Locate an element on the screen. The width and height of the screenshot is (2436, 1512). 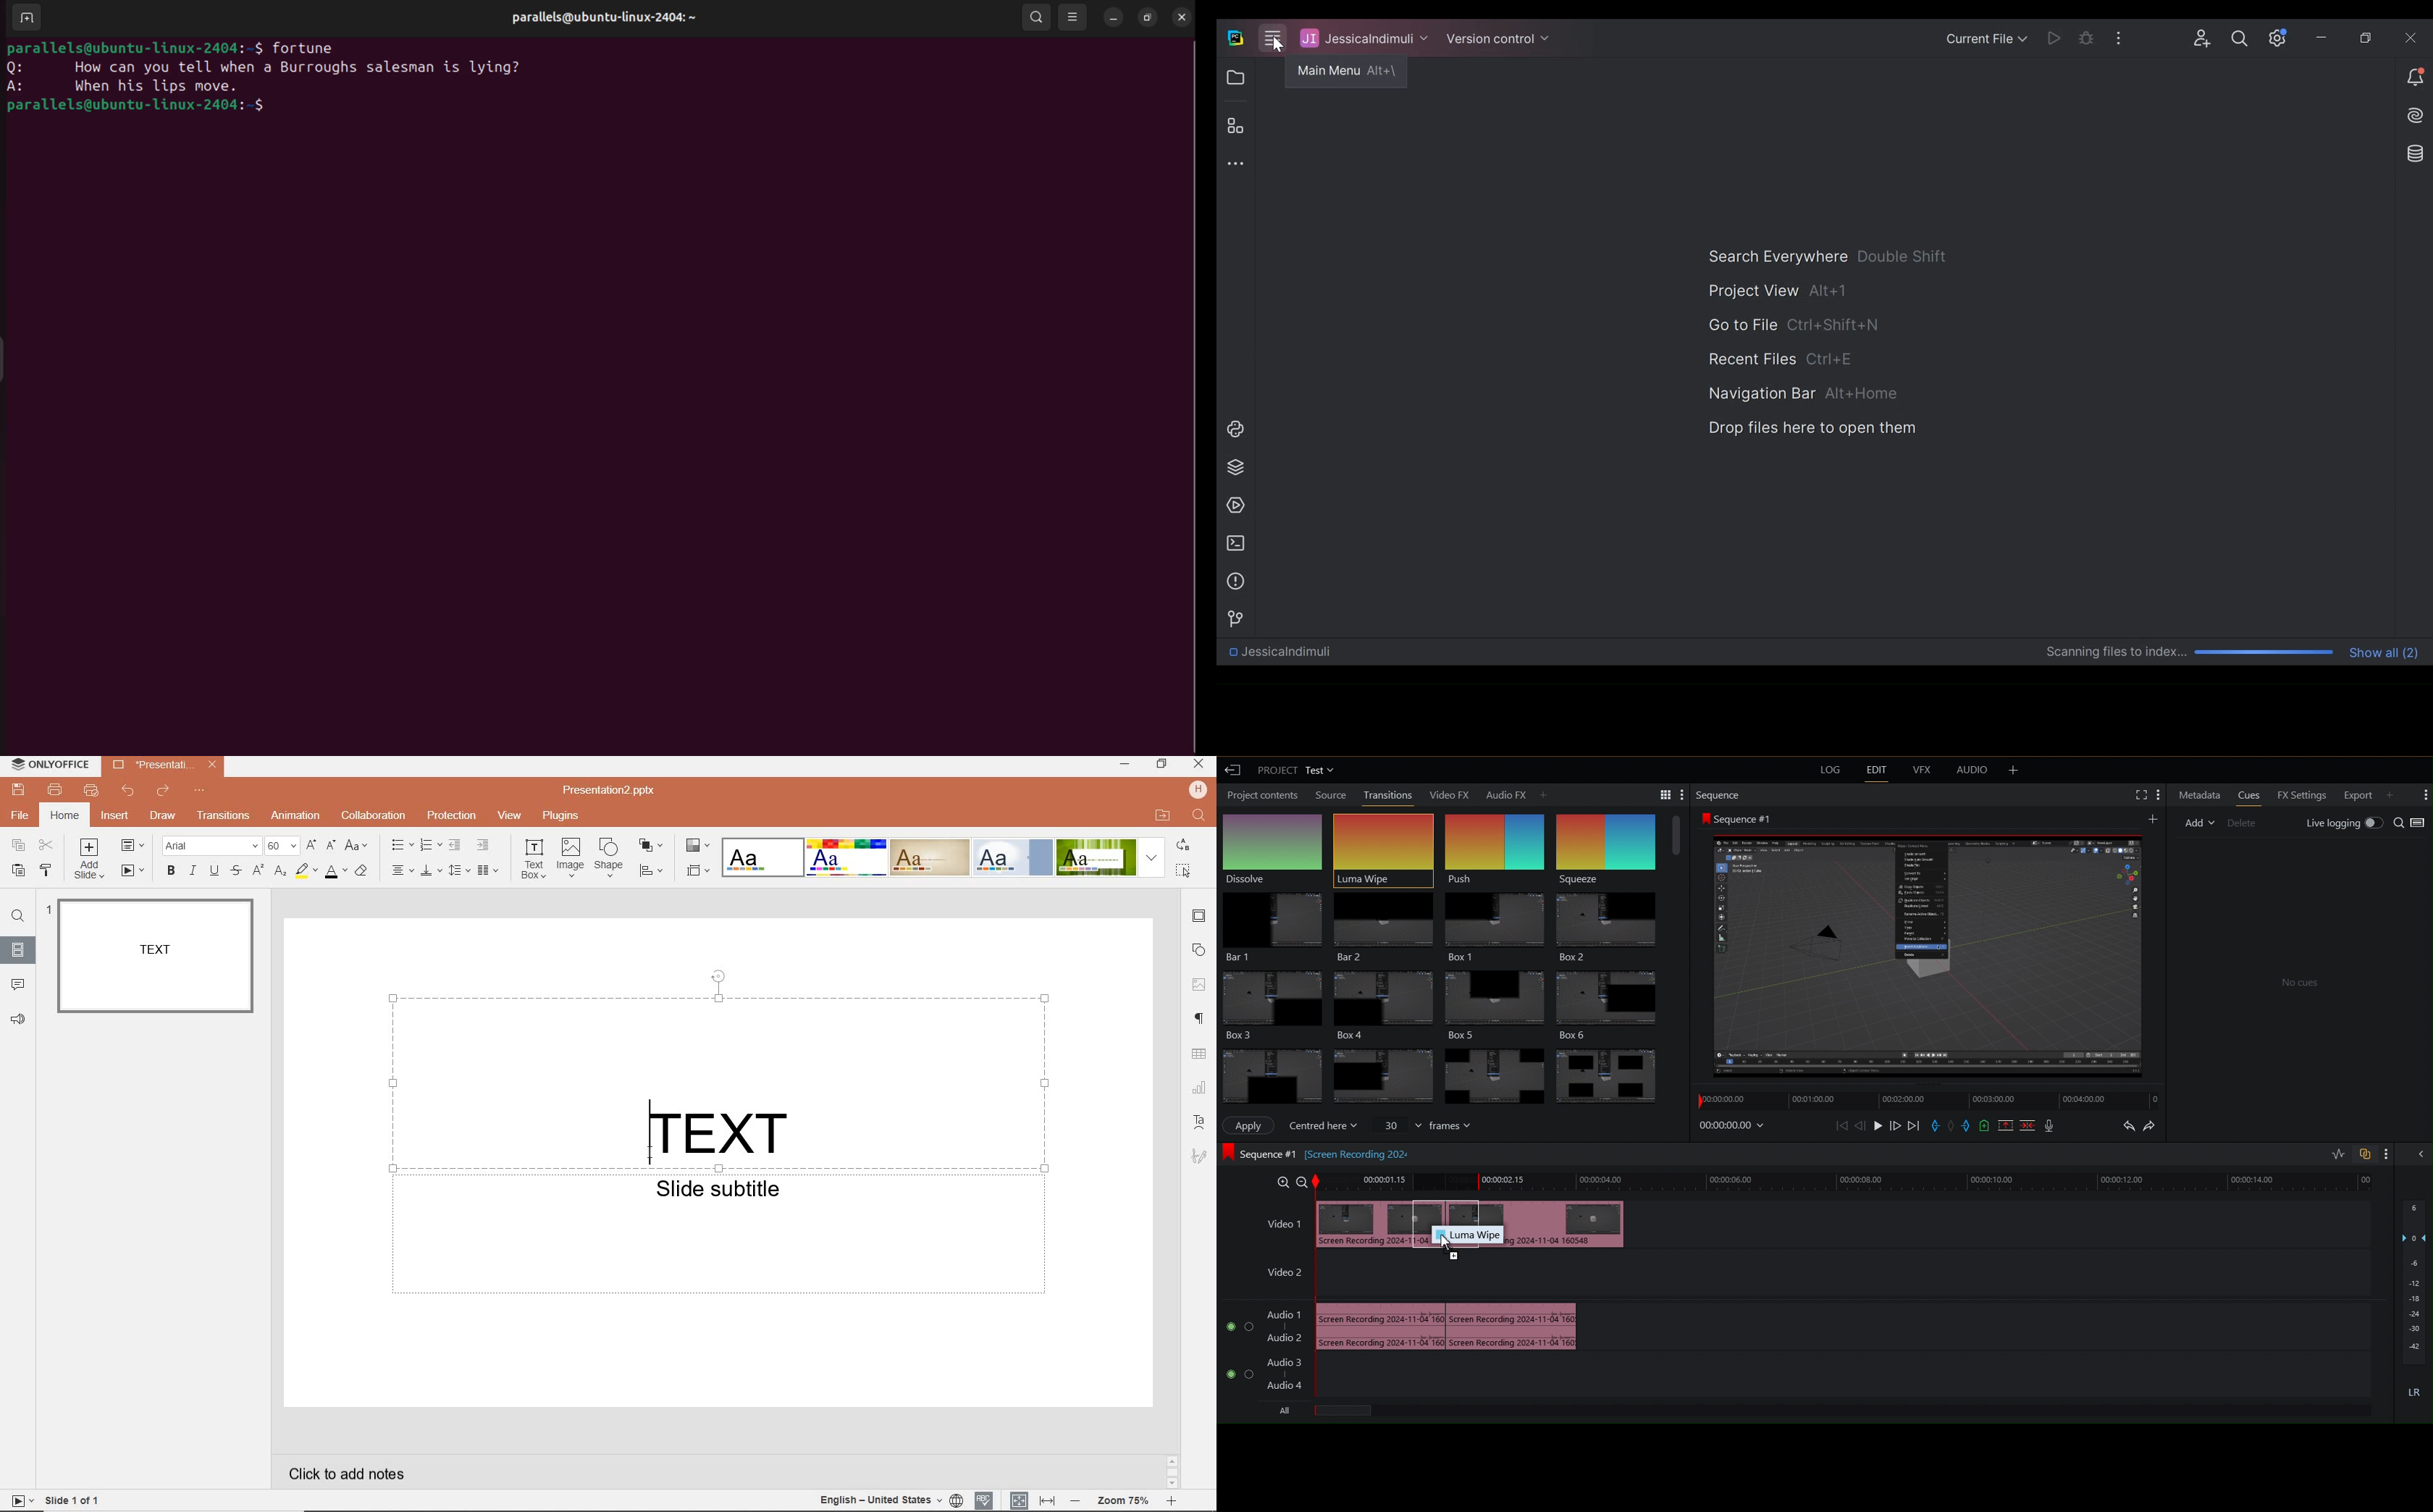
Project contents is located at coordinates (1260, 797).